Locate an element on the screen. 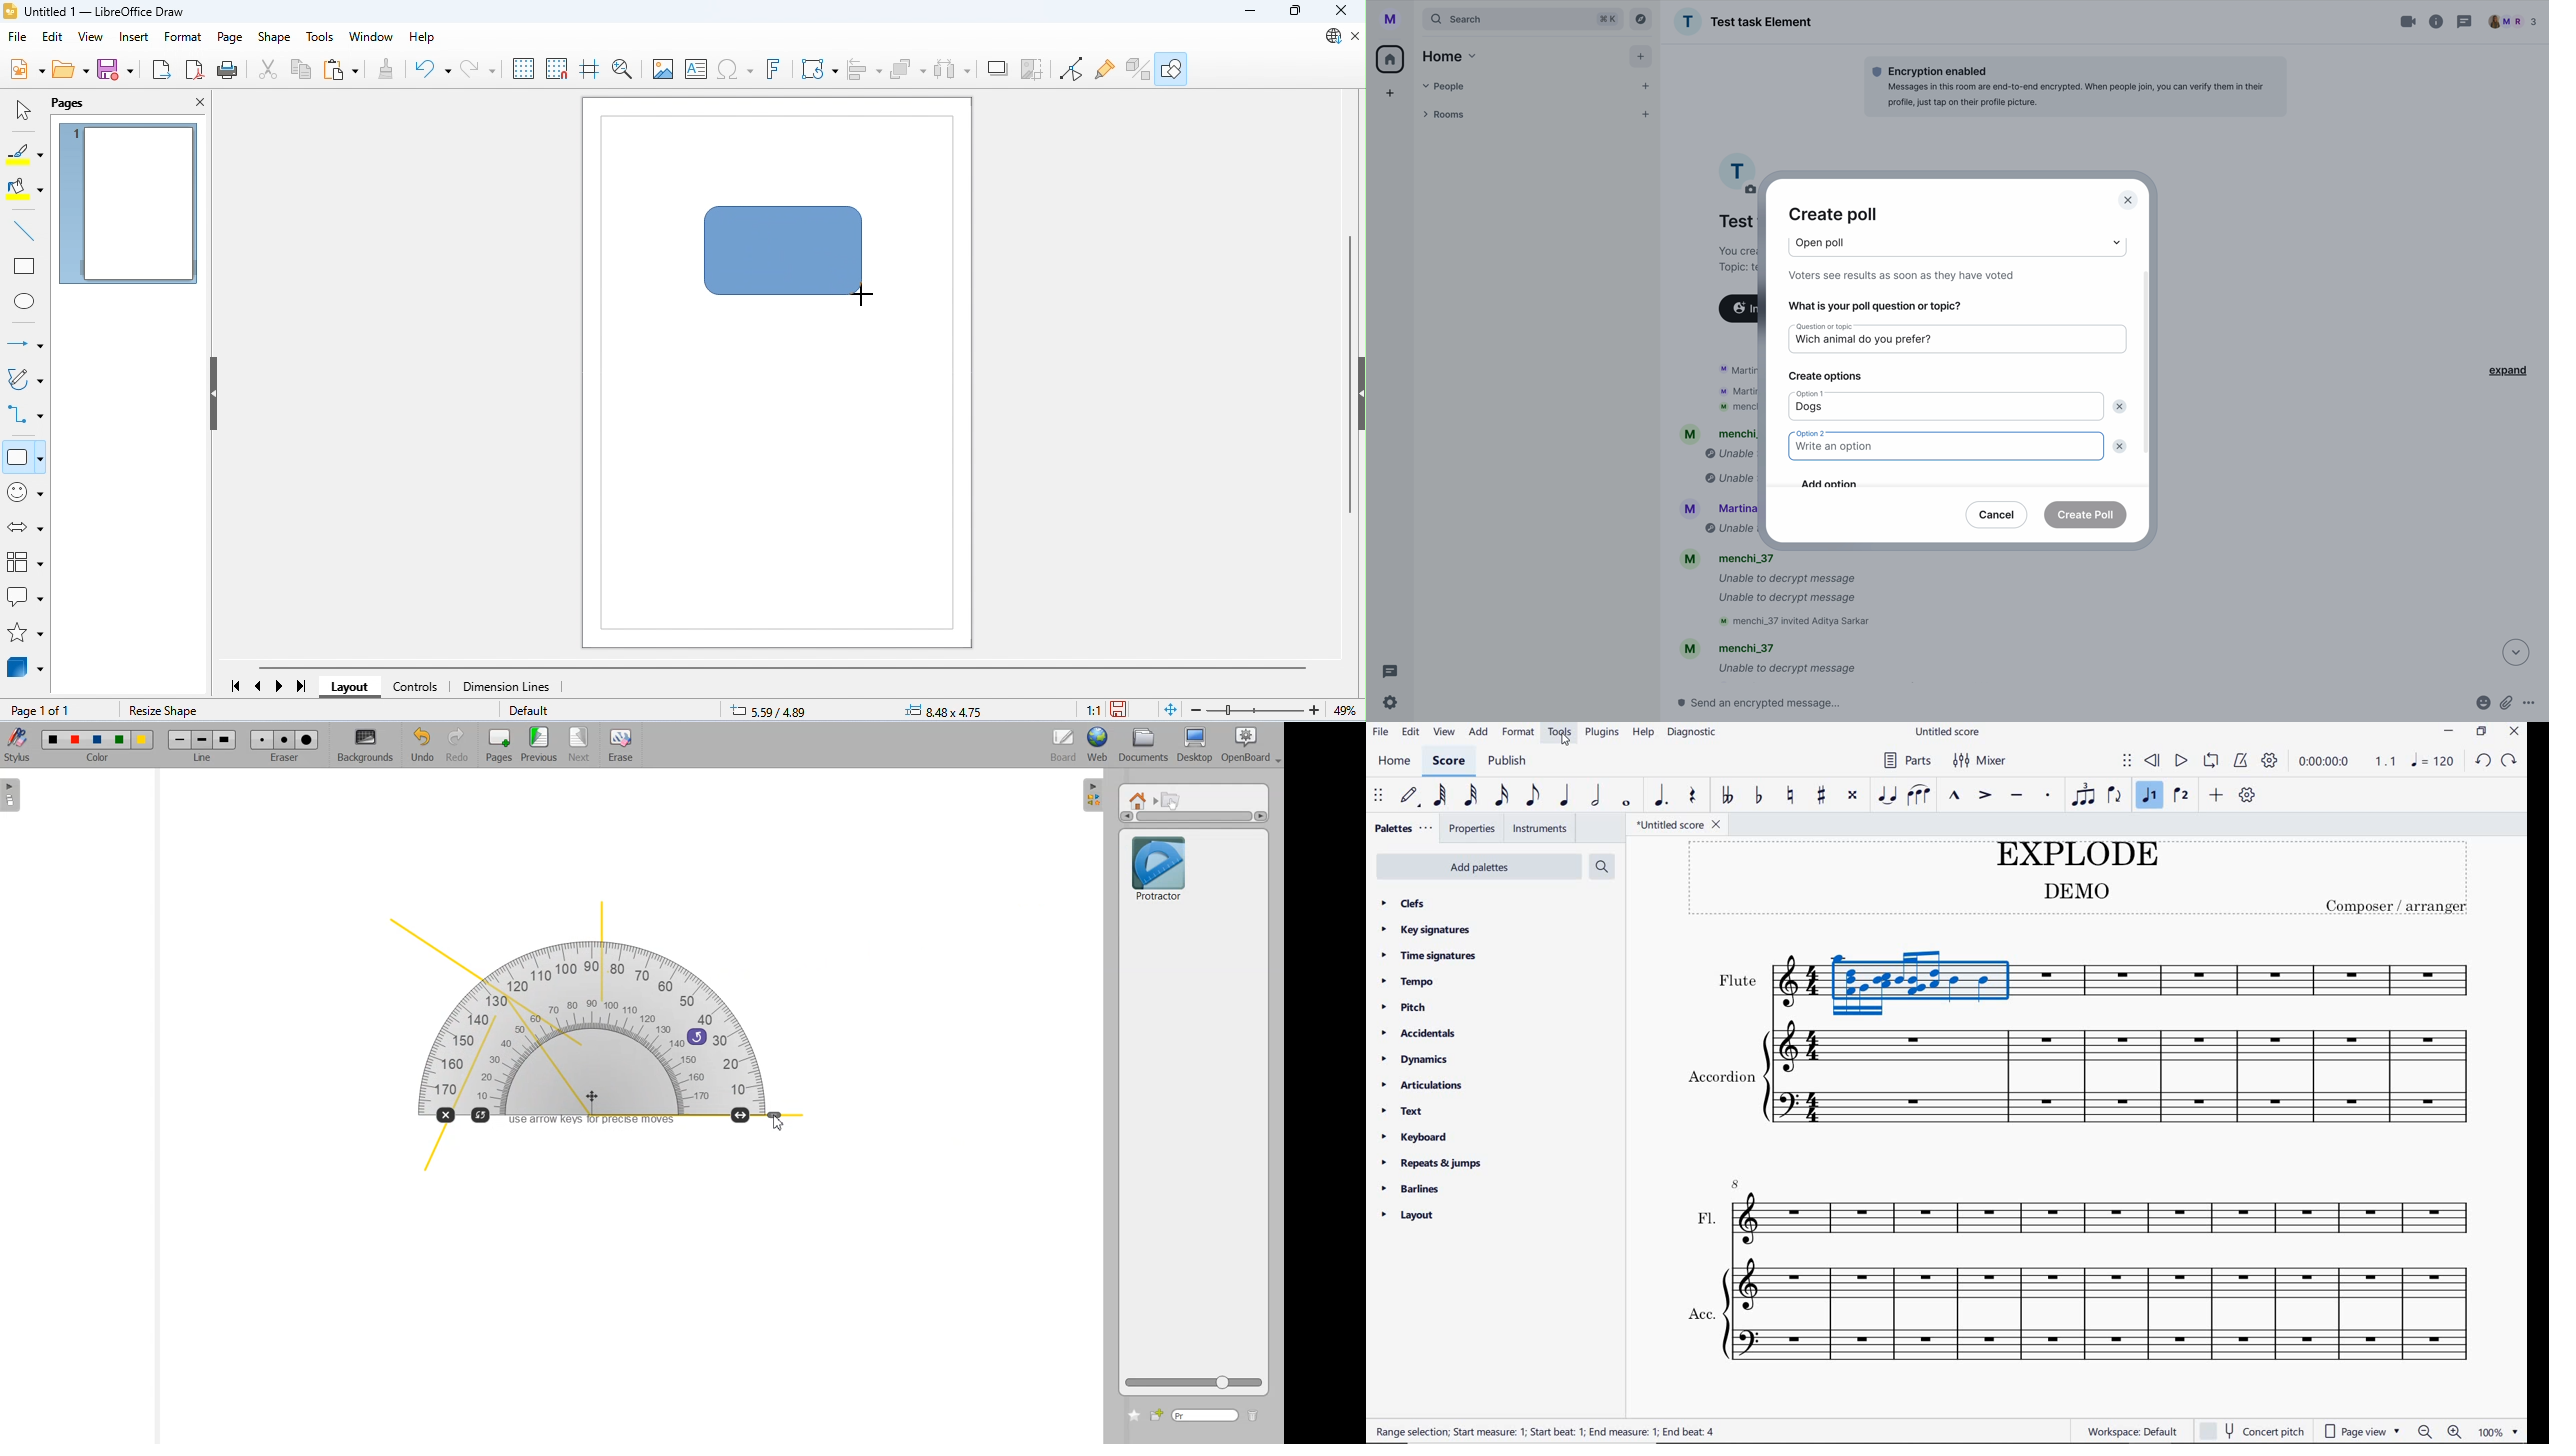 The image size is (2576, 1456). score is located at coordinates (1449, 761).